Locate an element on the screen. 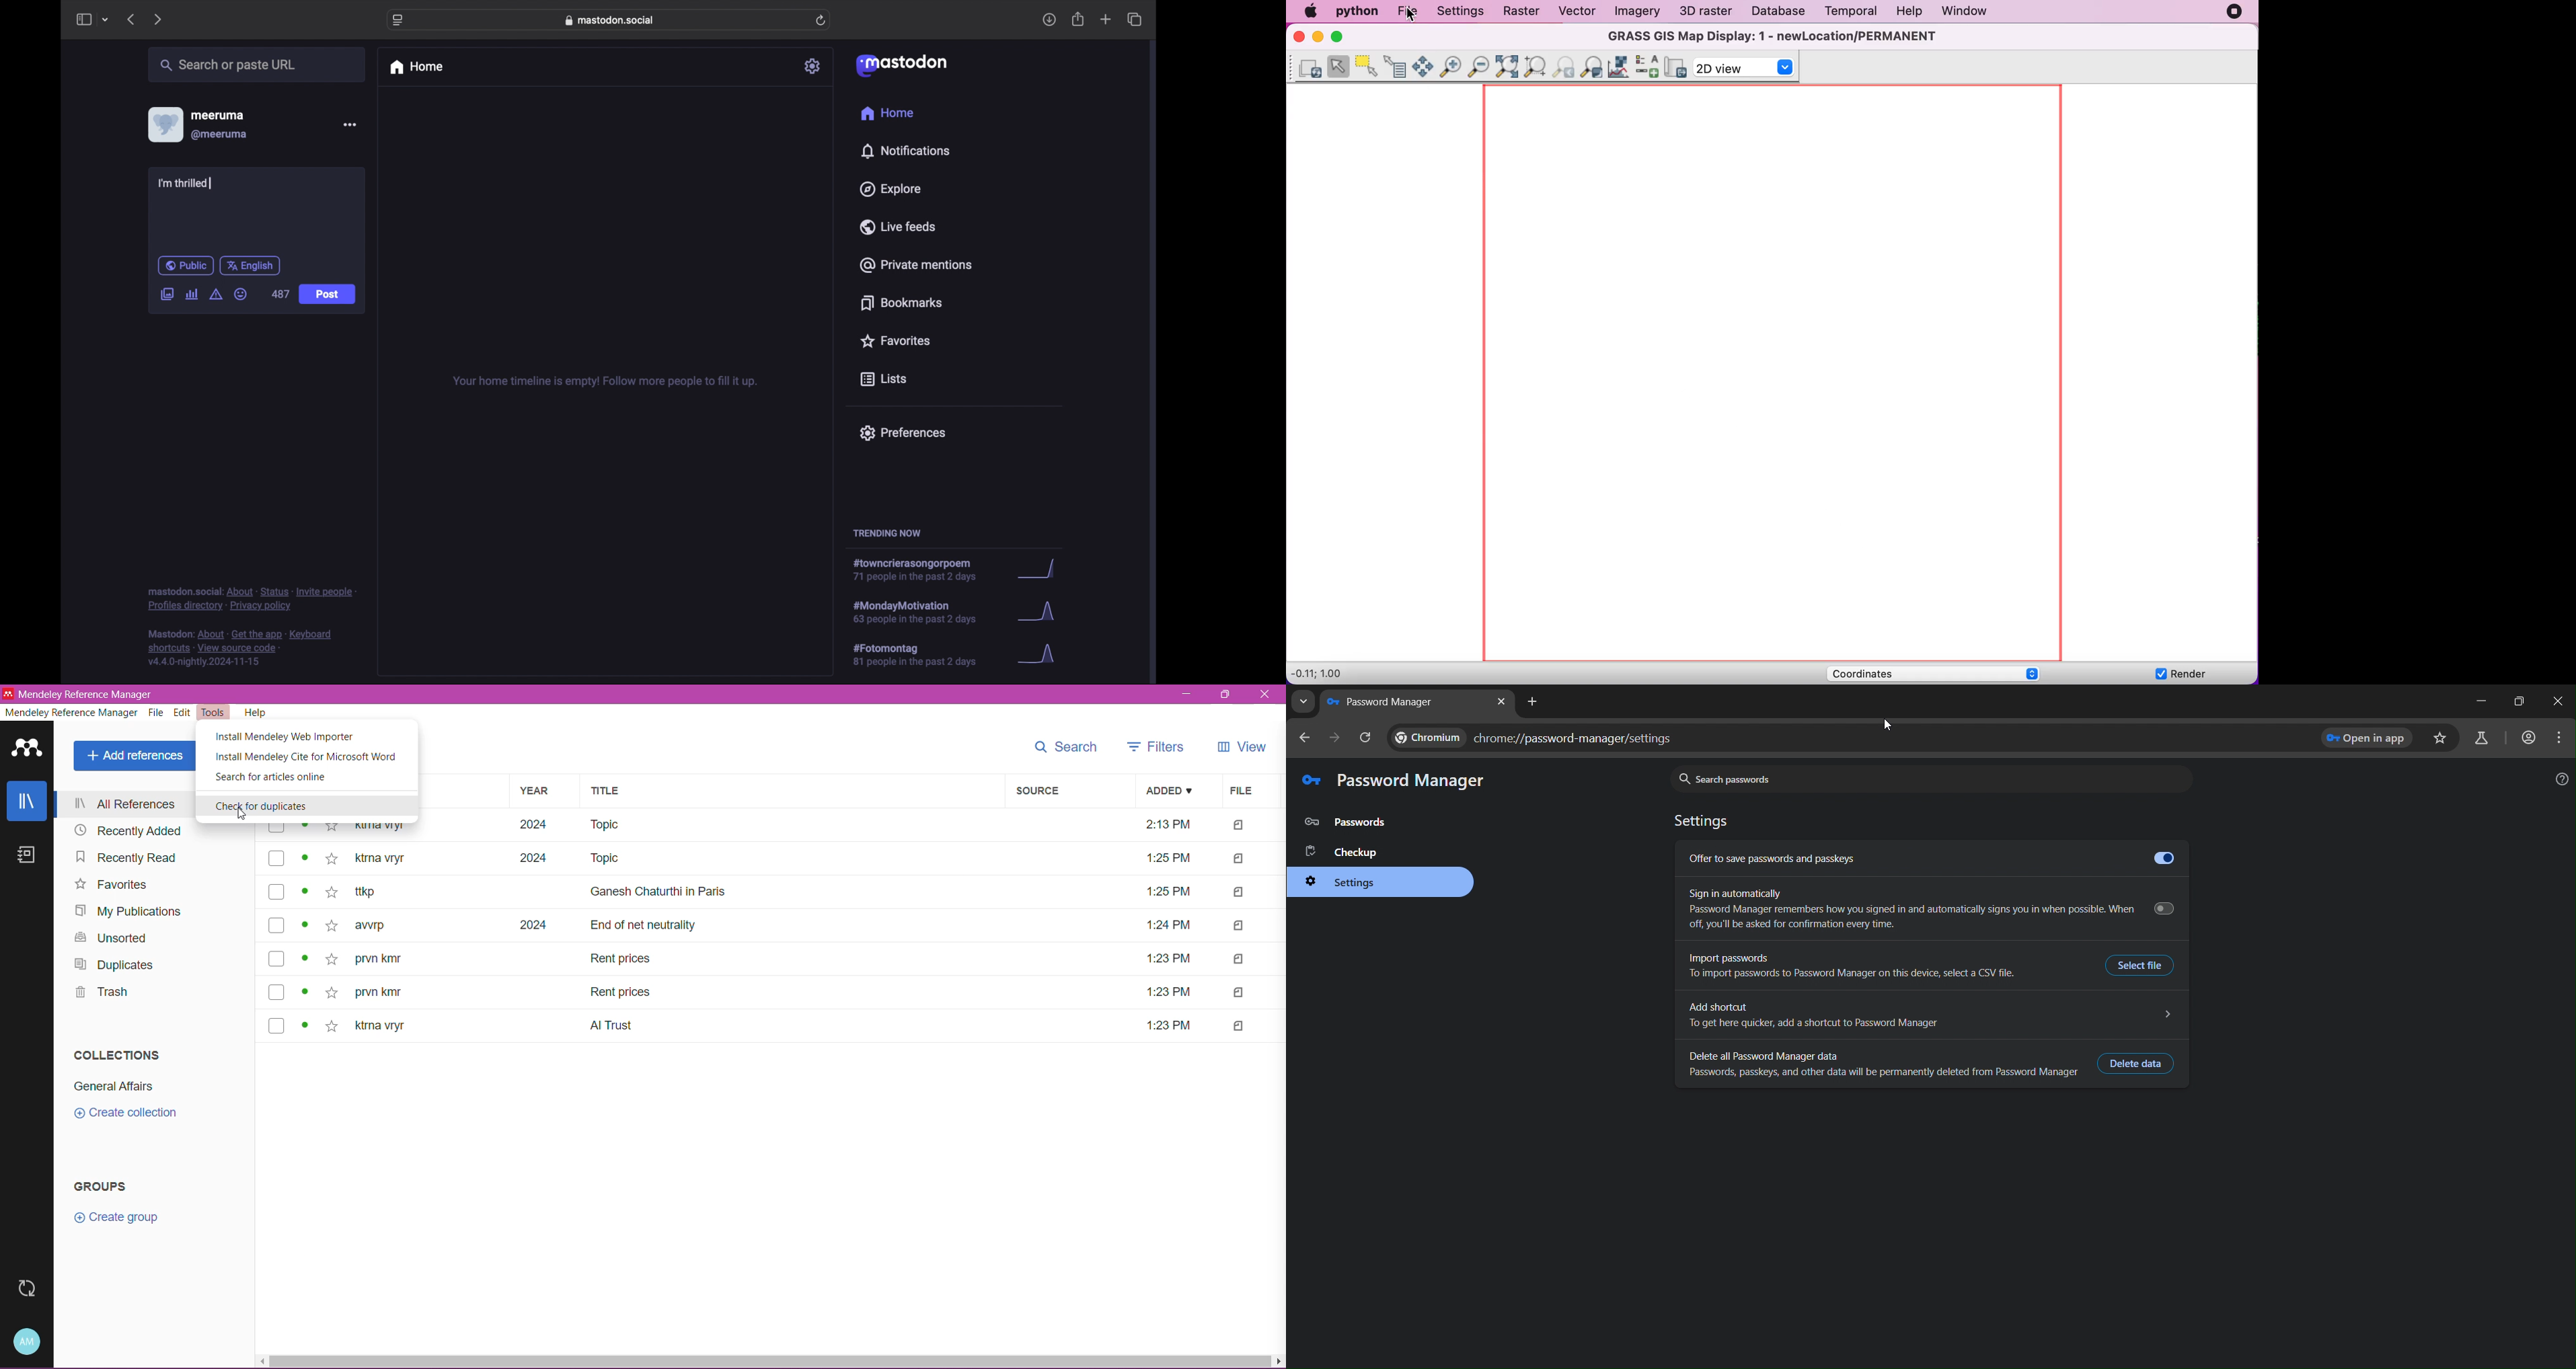 The height and width of the screenshot is (1372, 2576). maximize is located at coordinates (1229, 695).